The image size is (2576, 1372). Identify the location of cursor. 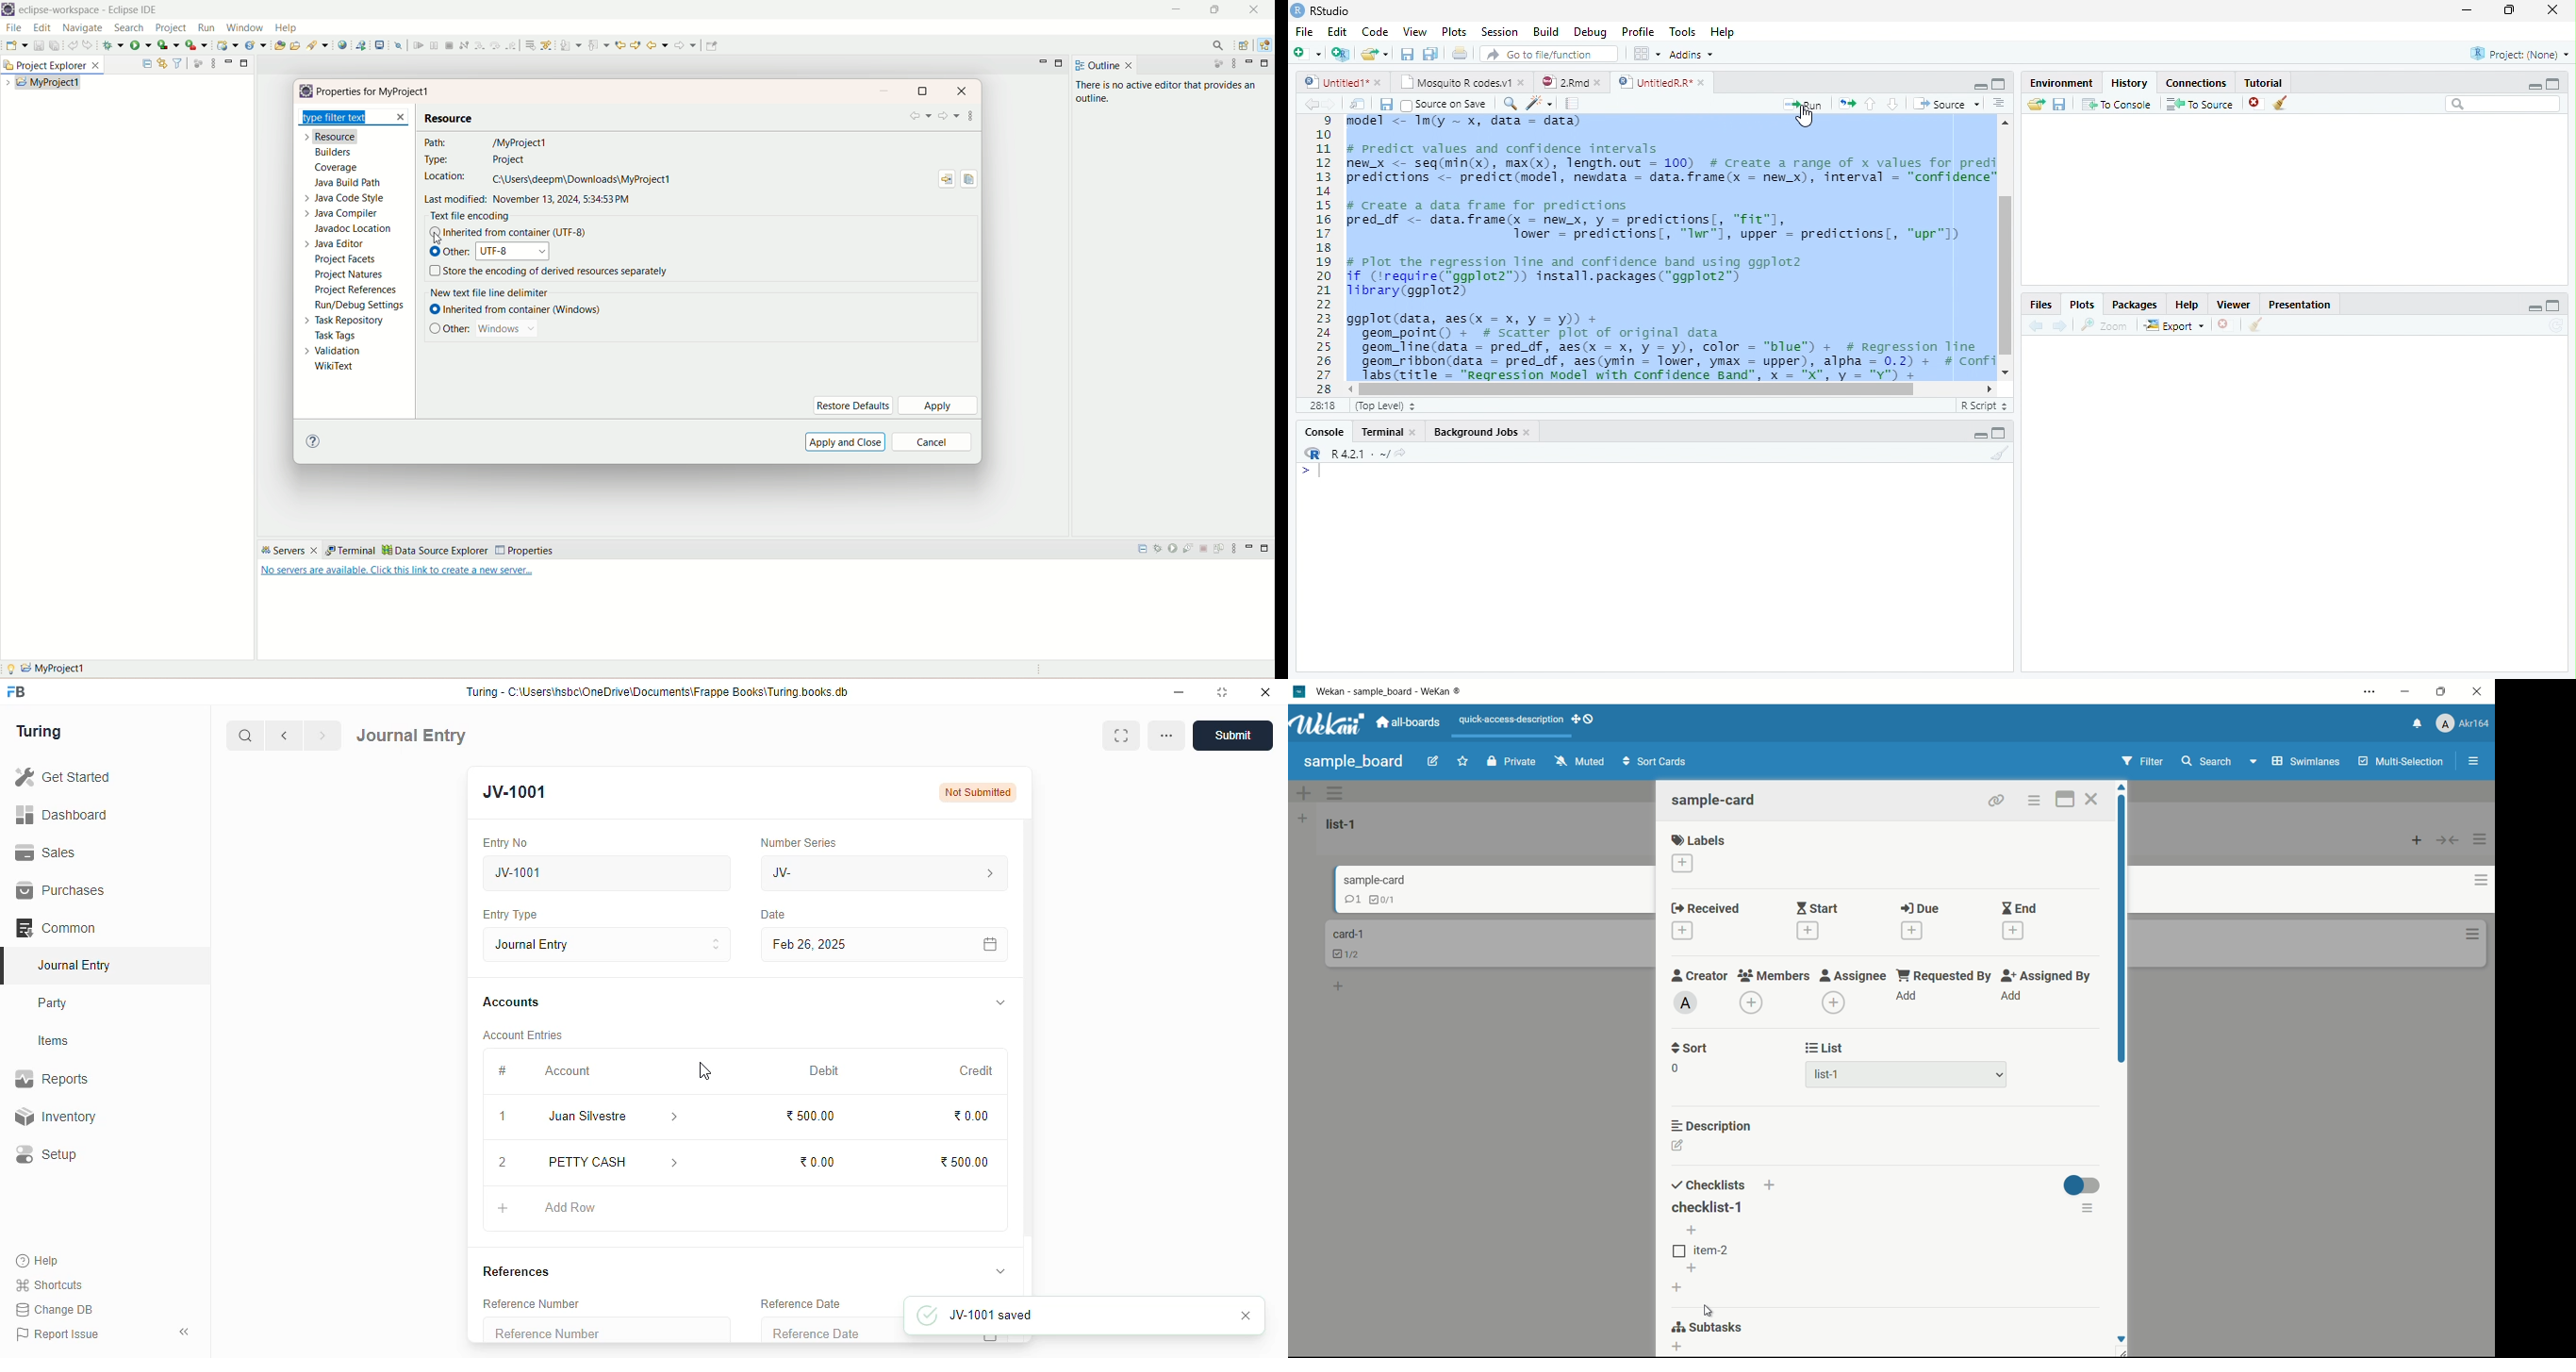
(706, 1071).